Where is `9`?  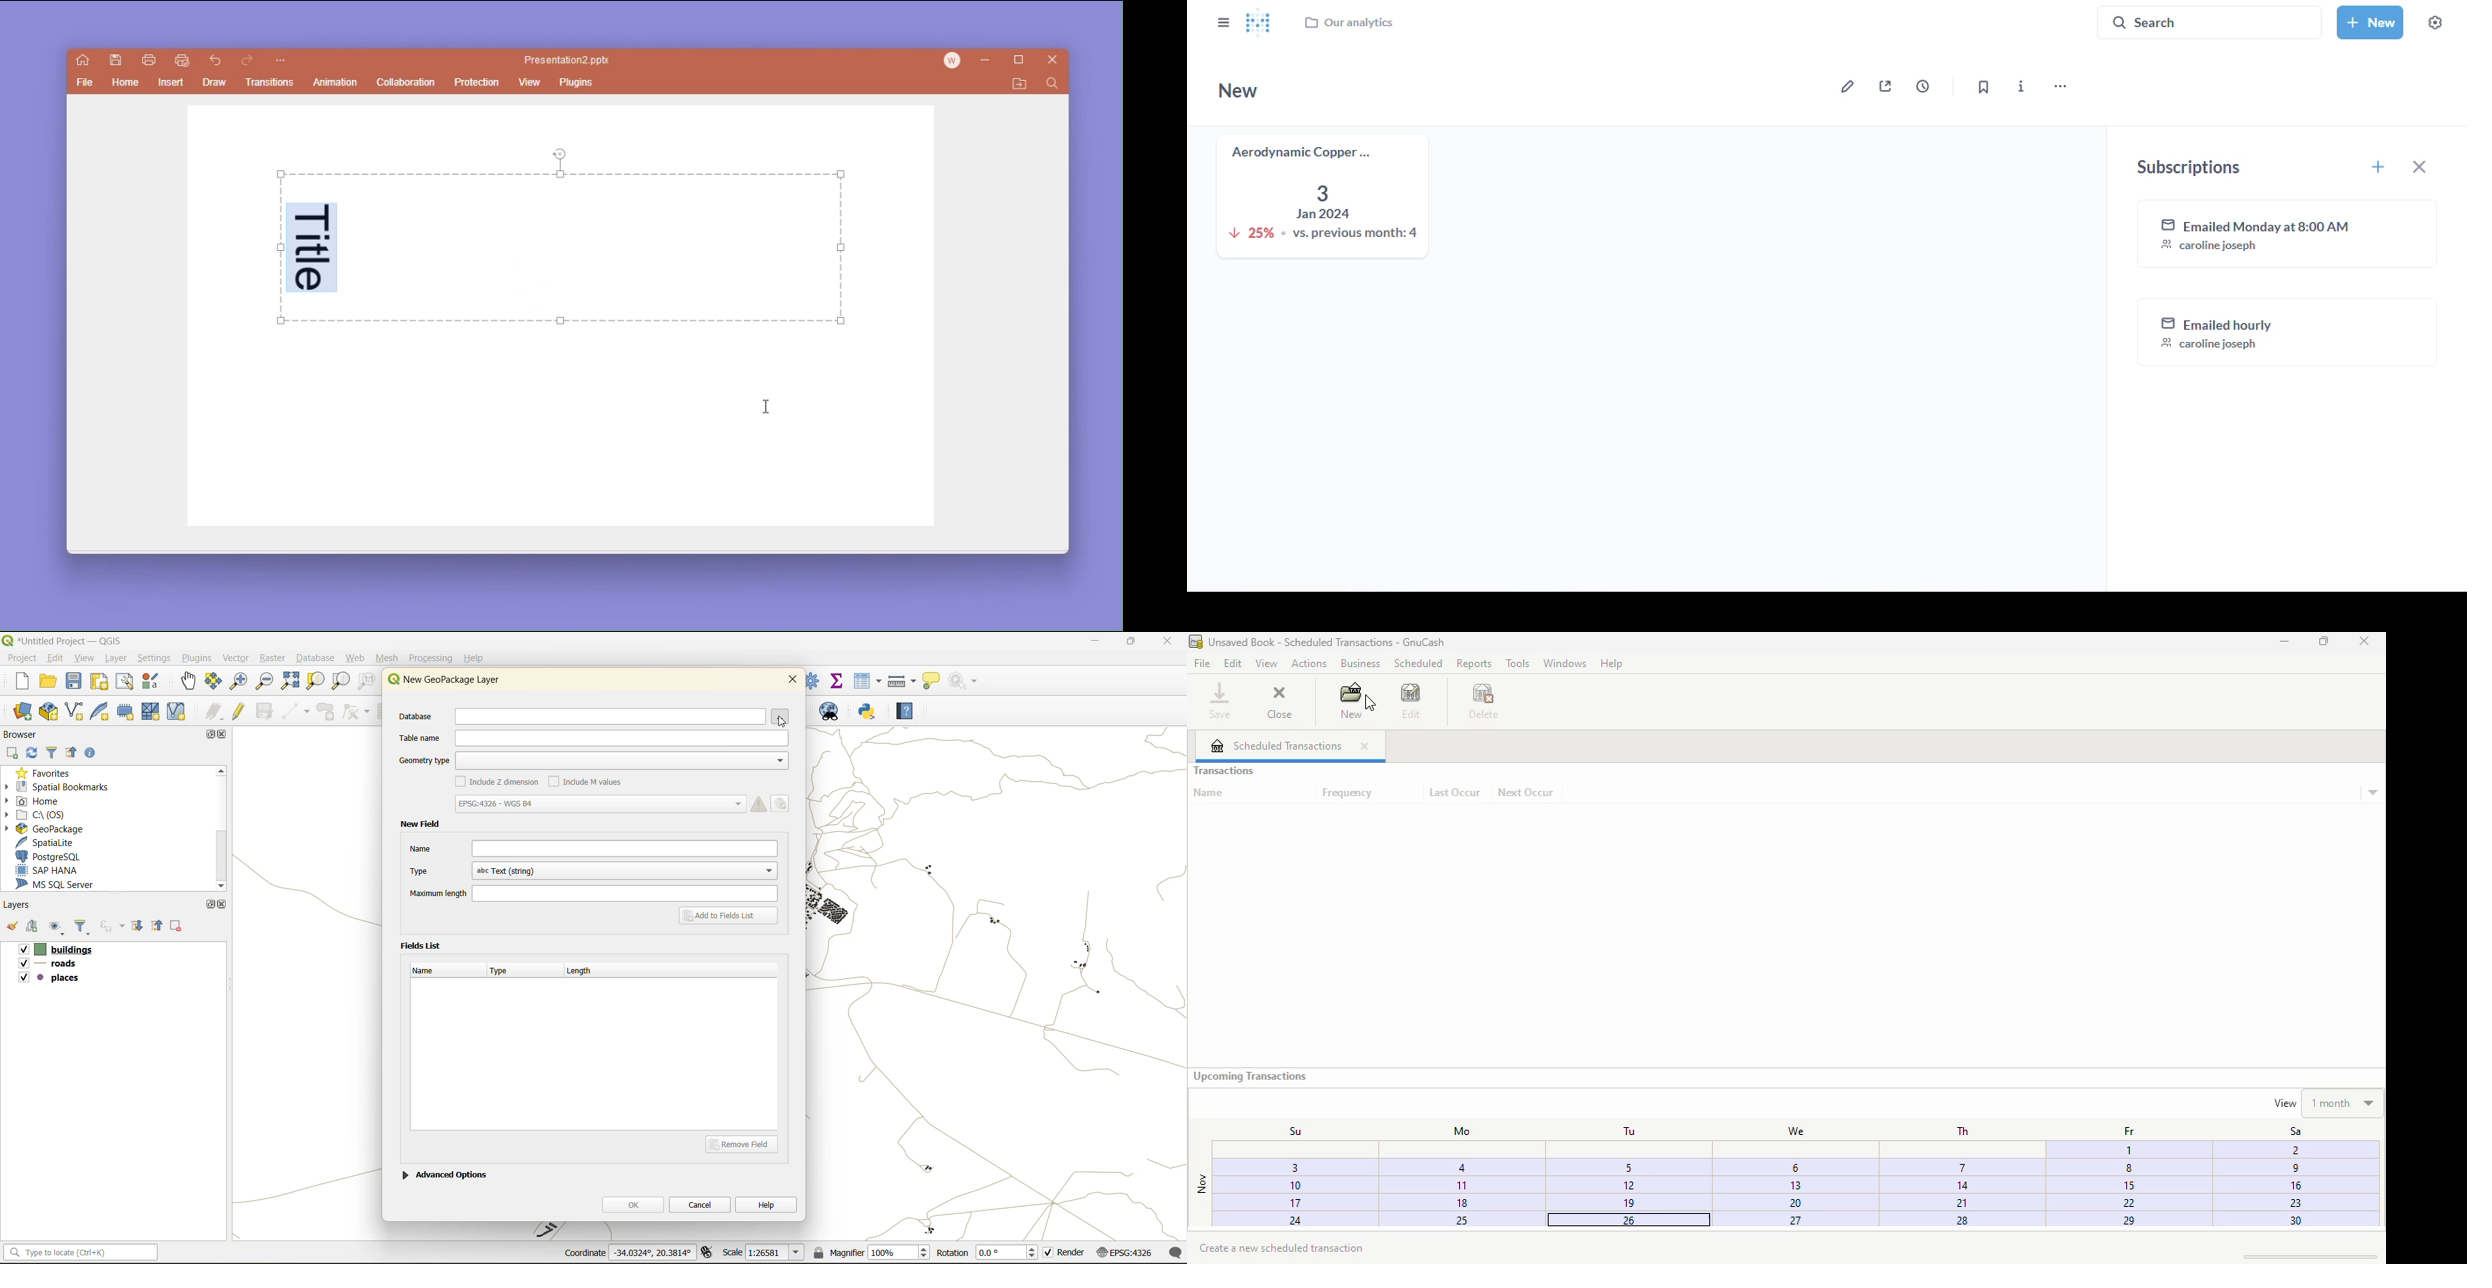 9 is located at coordinates (2291, 1170).